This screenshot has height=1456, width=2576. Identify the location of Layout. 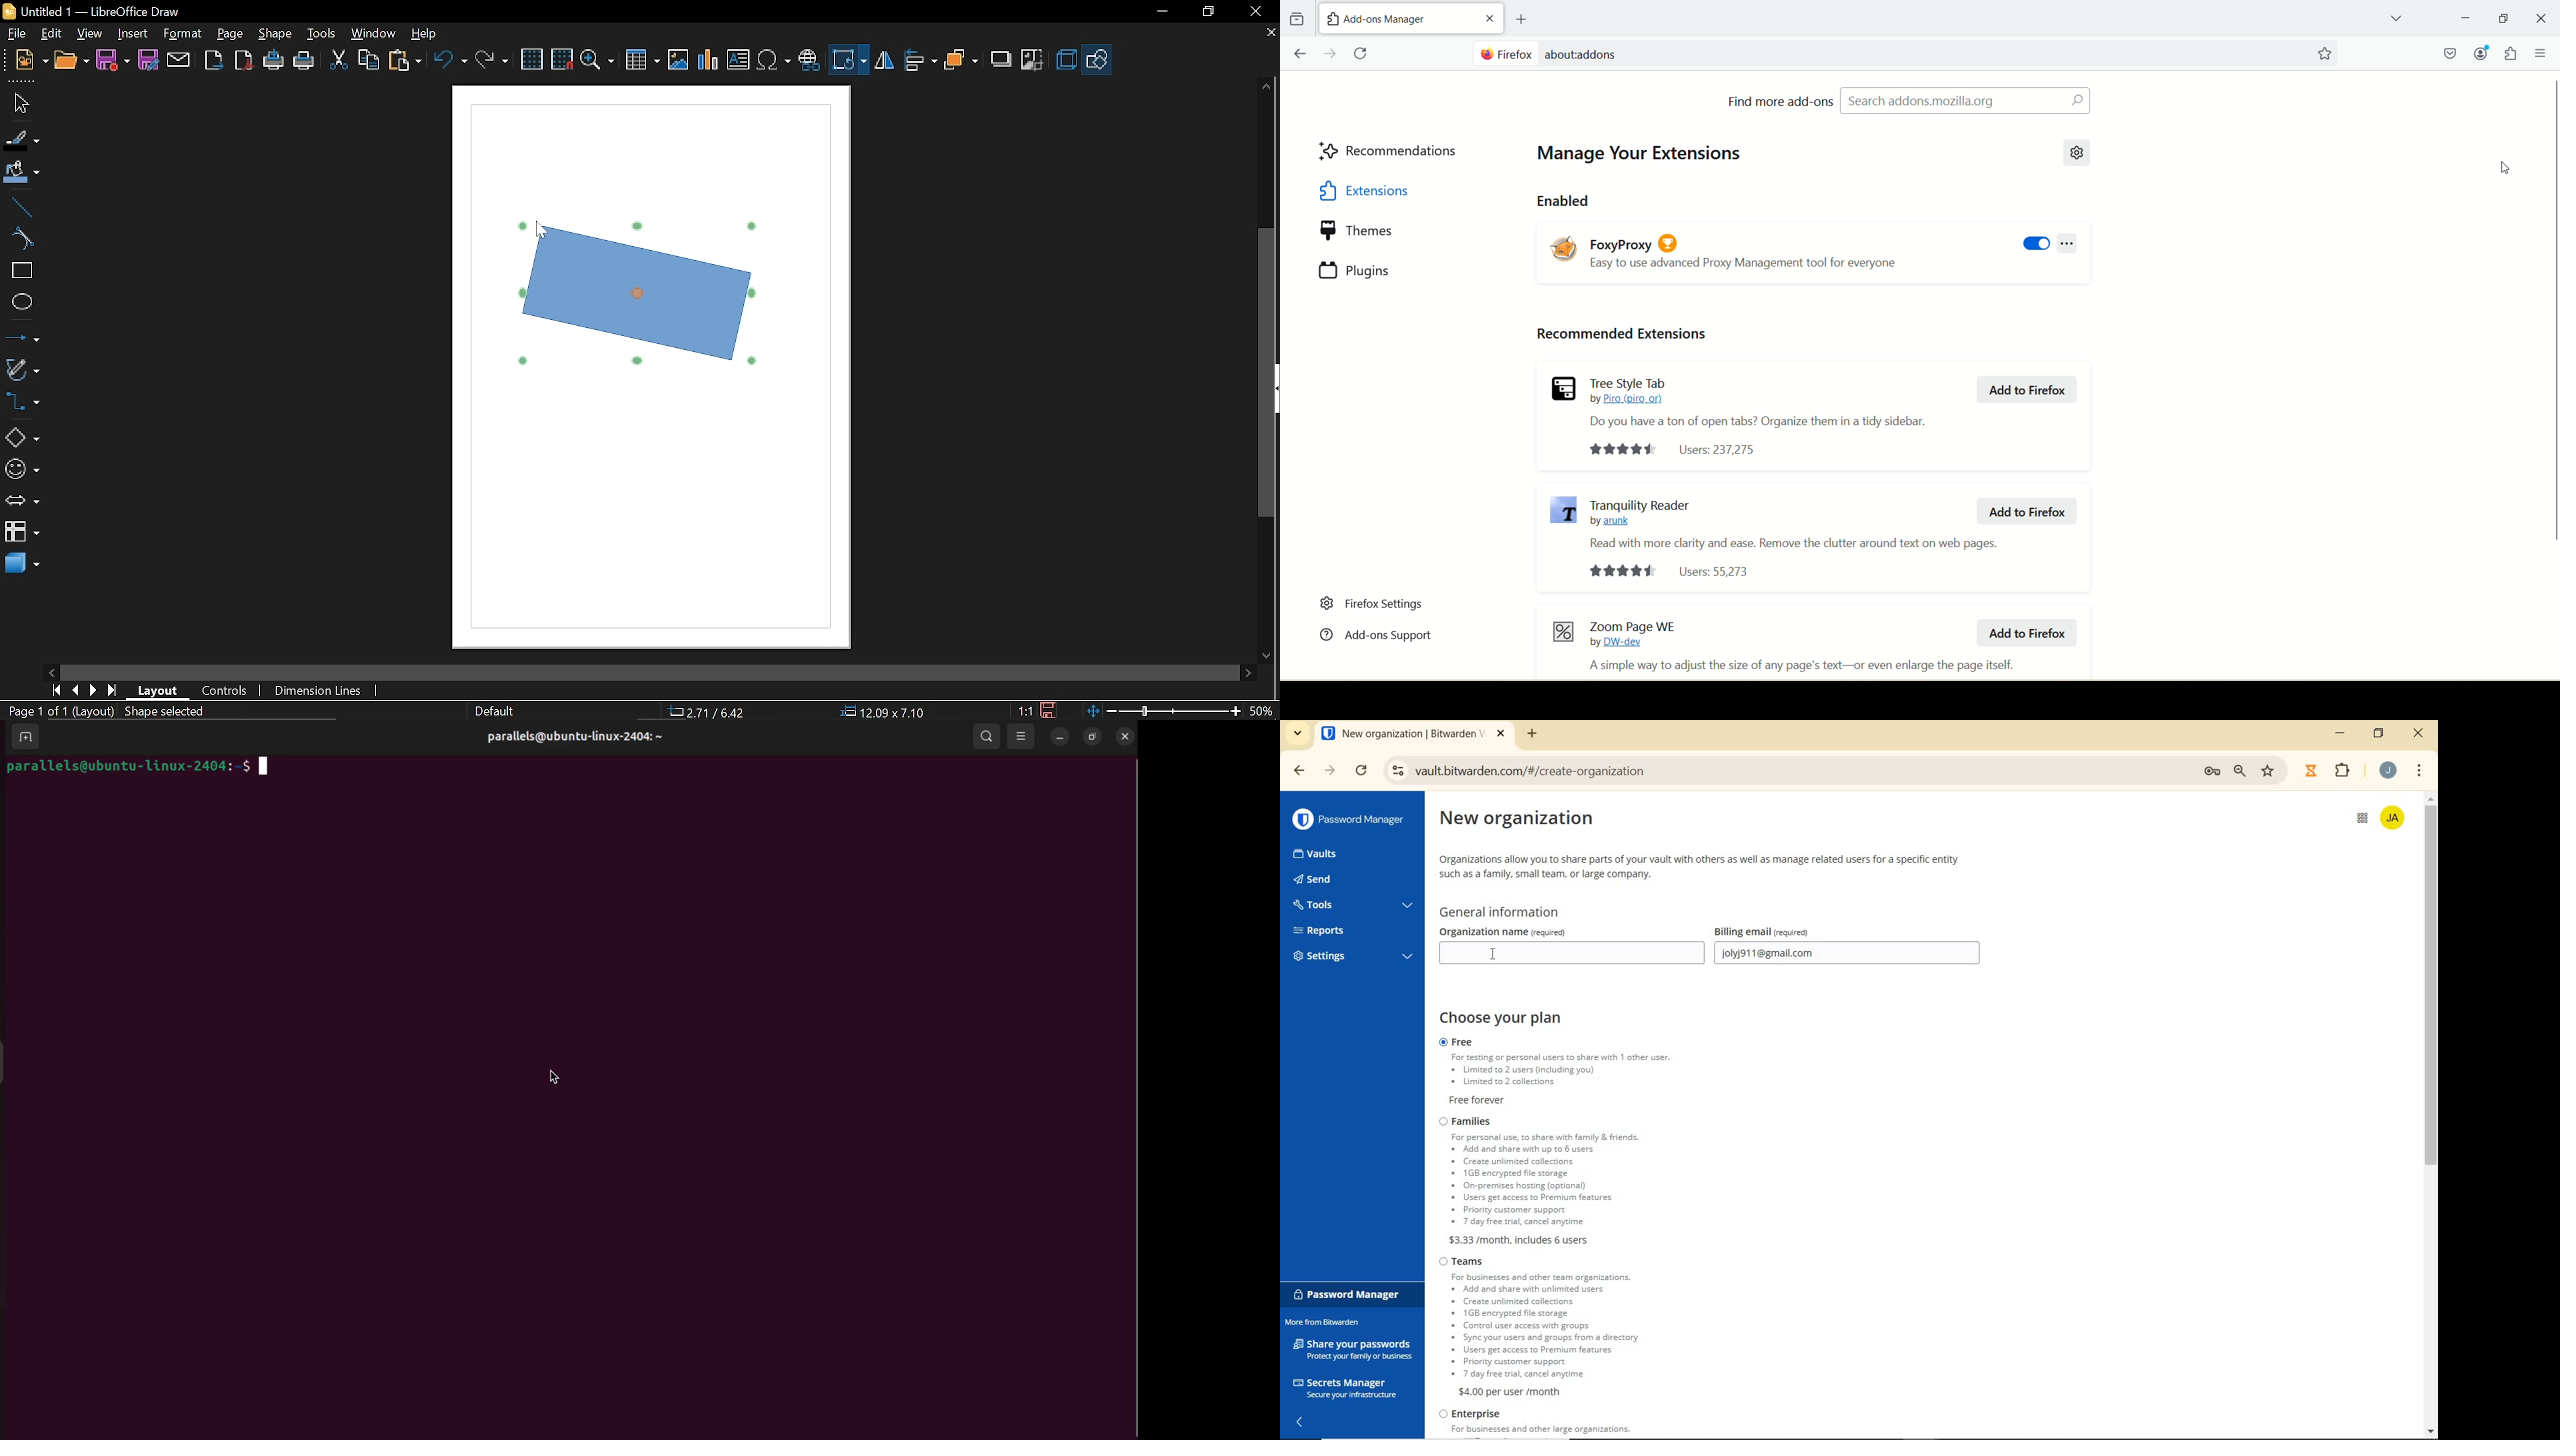
(158, 691).